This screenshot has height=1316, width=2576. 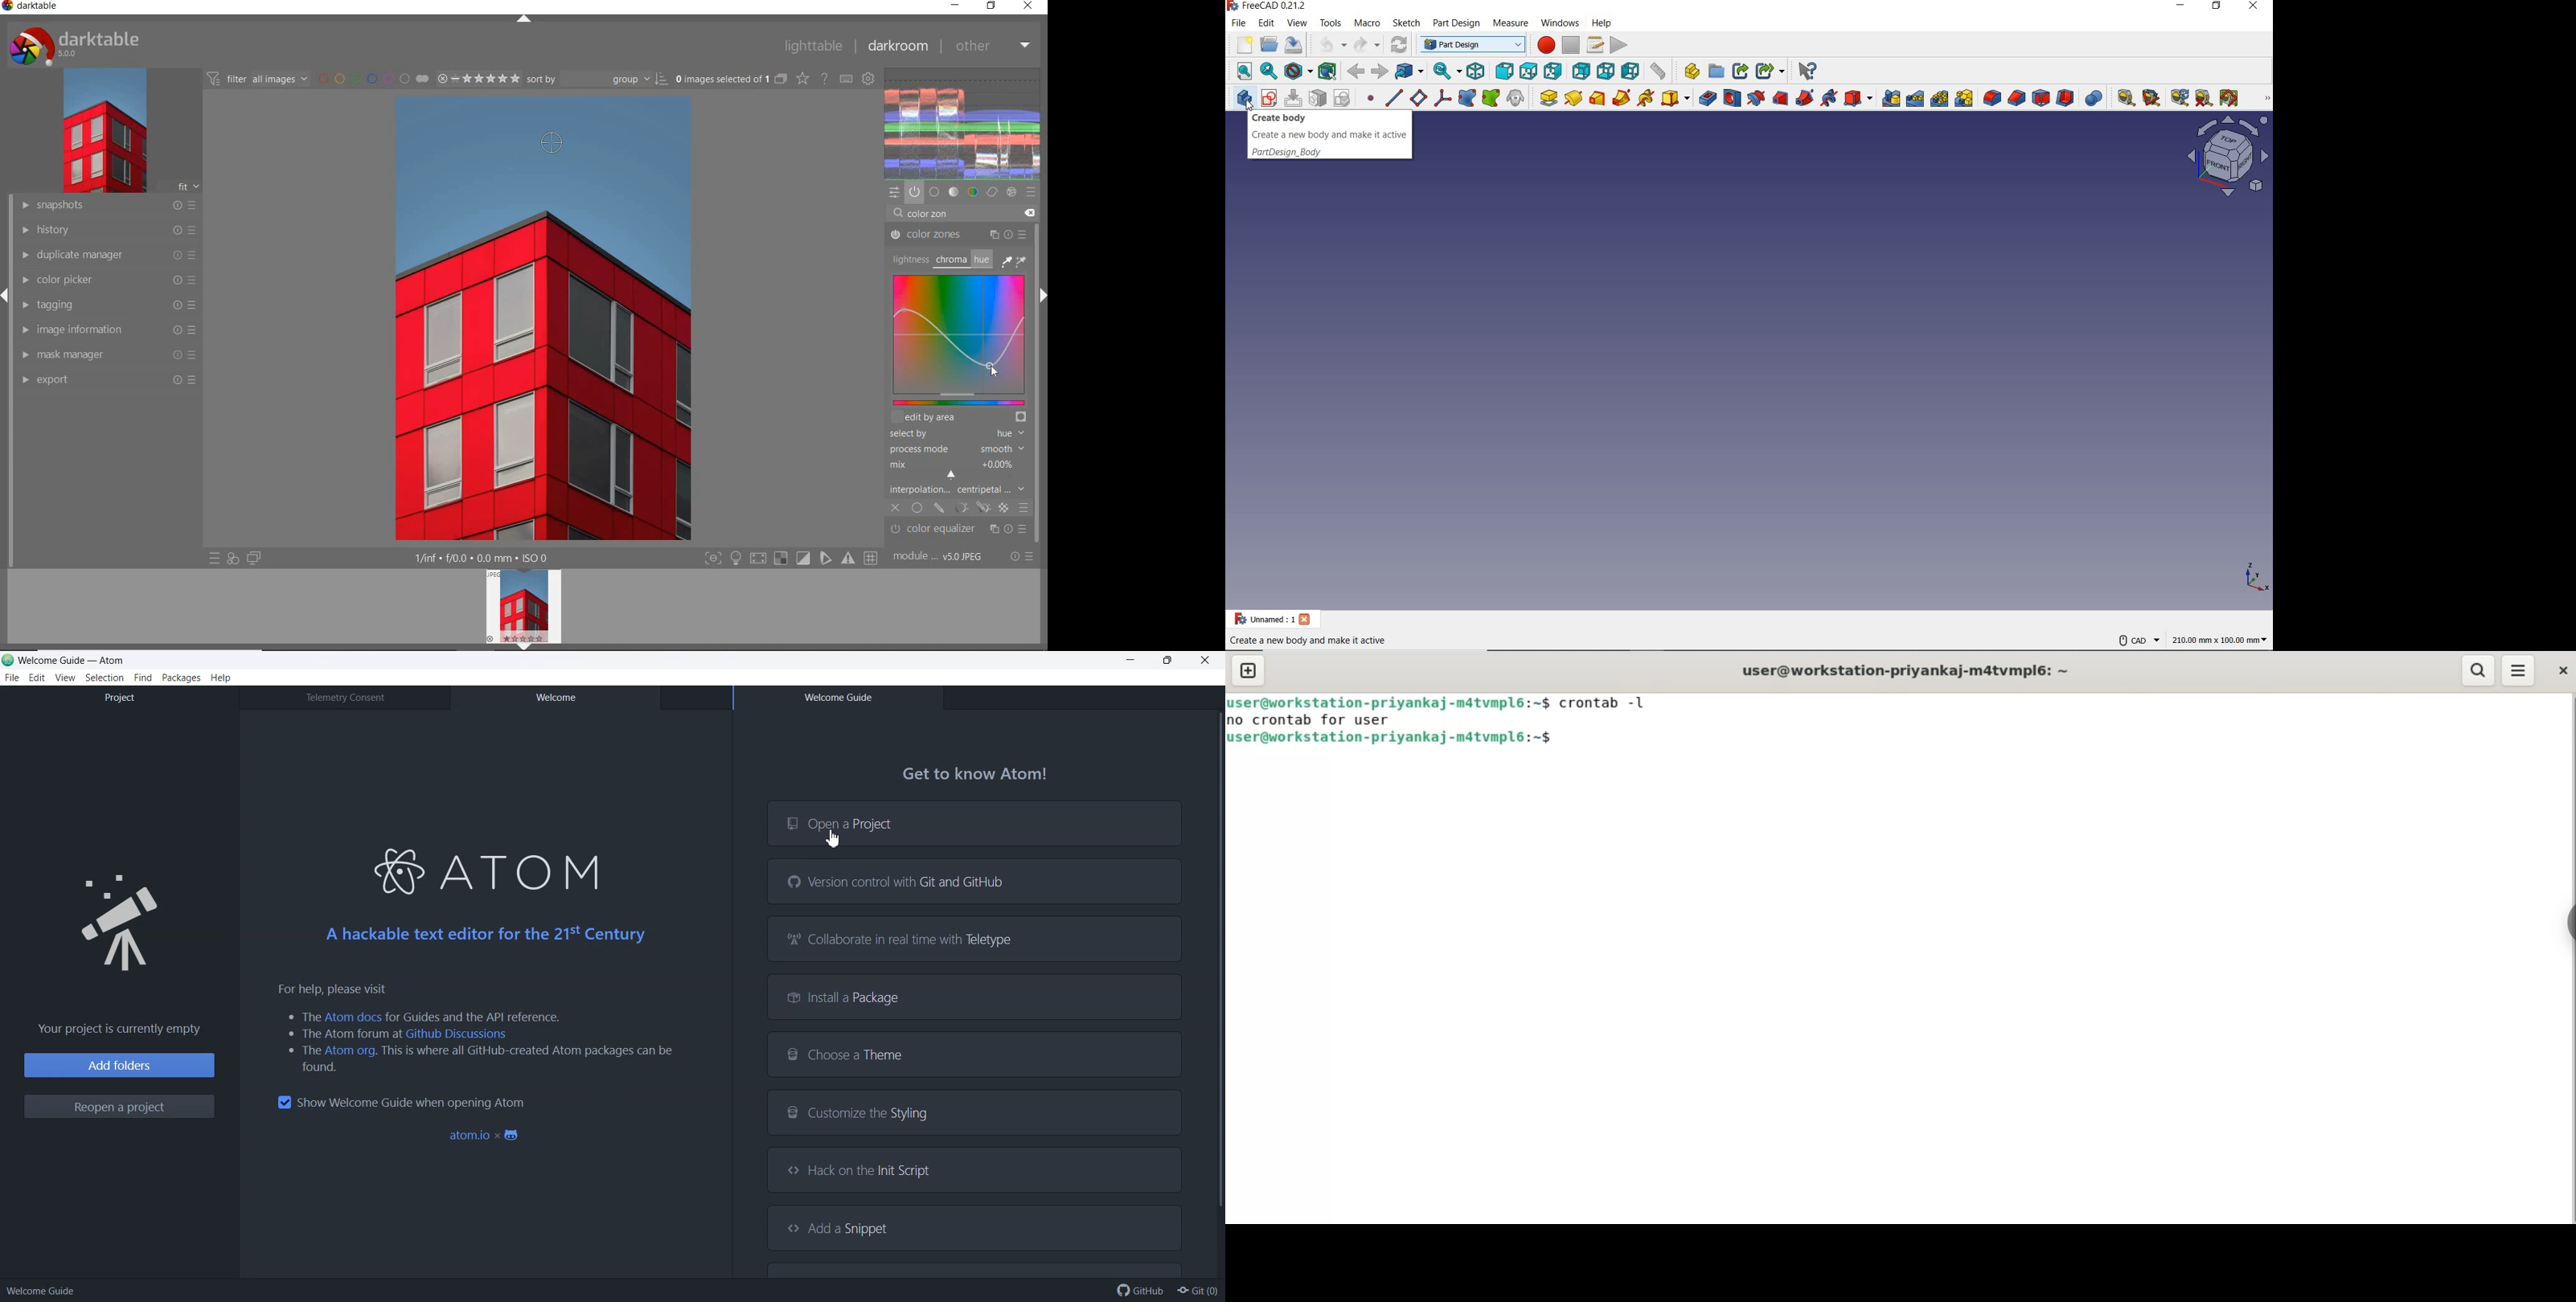 What do you see at coordinates (1547, 46) in the screenshot?
I see `macros recording` at bounding box center [1547, 46].